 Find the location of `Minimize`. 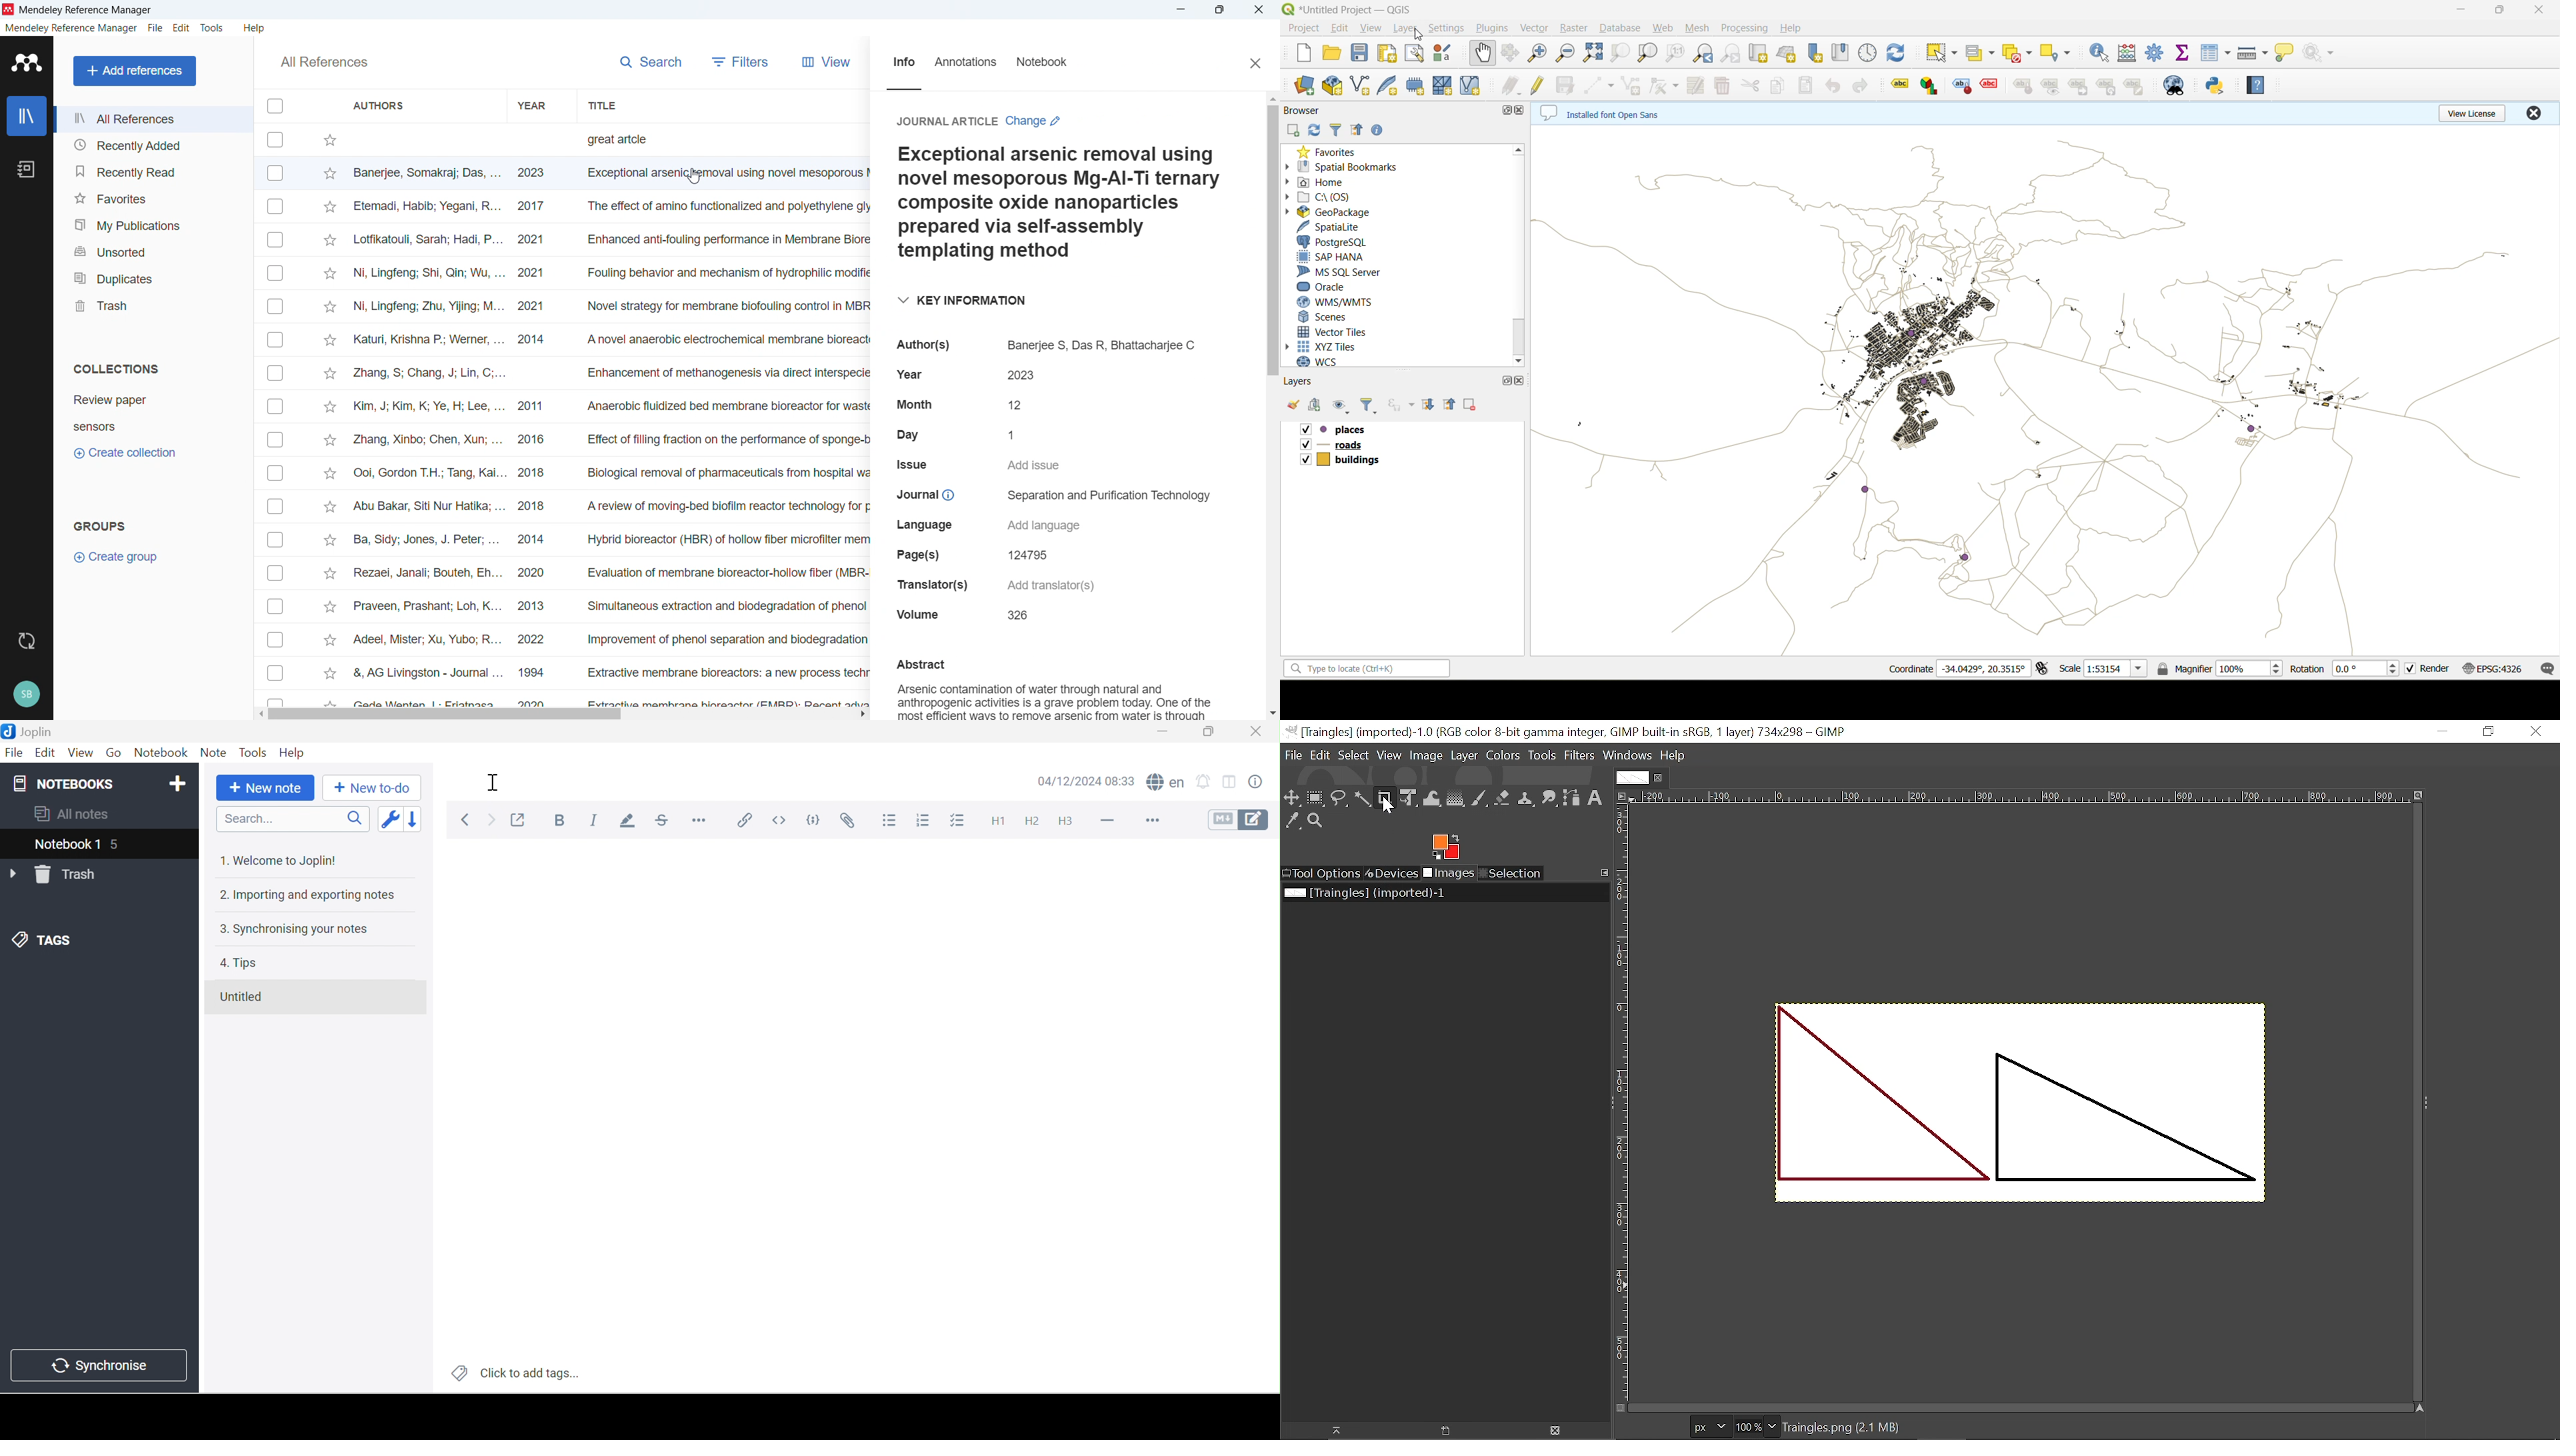

Minimize is located at coordinates (1161, 733).